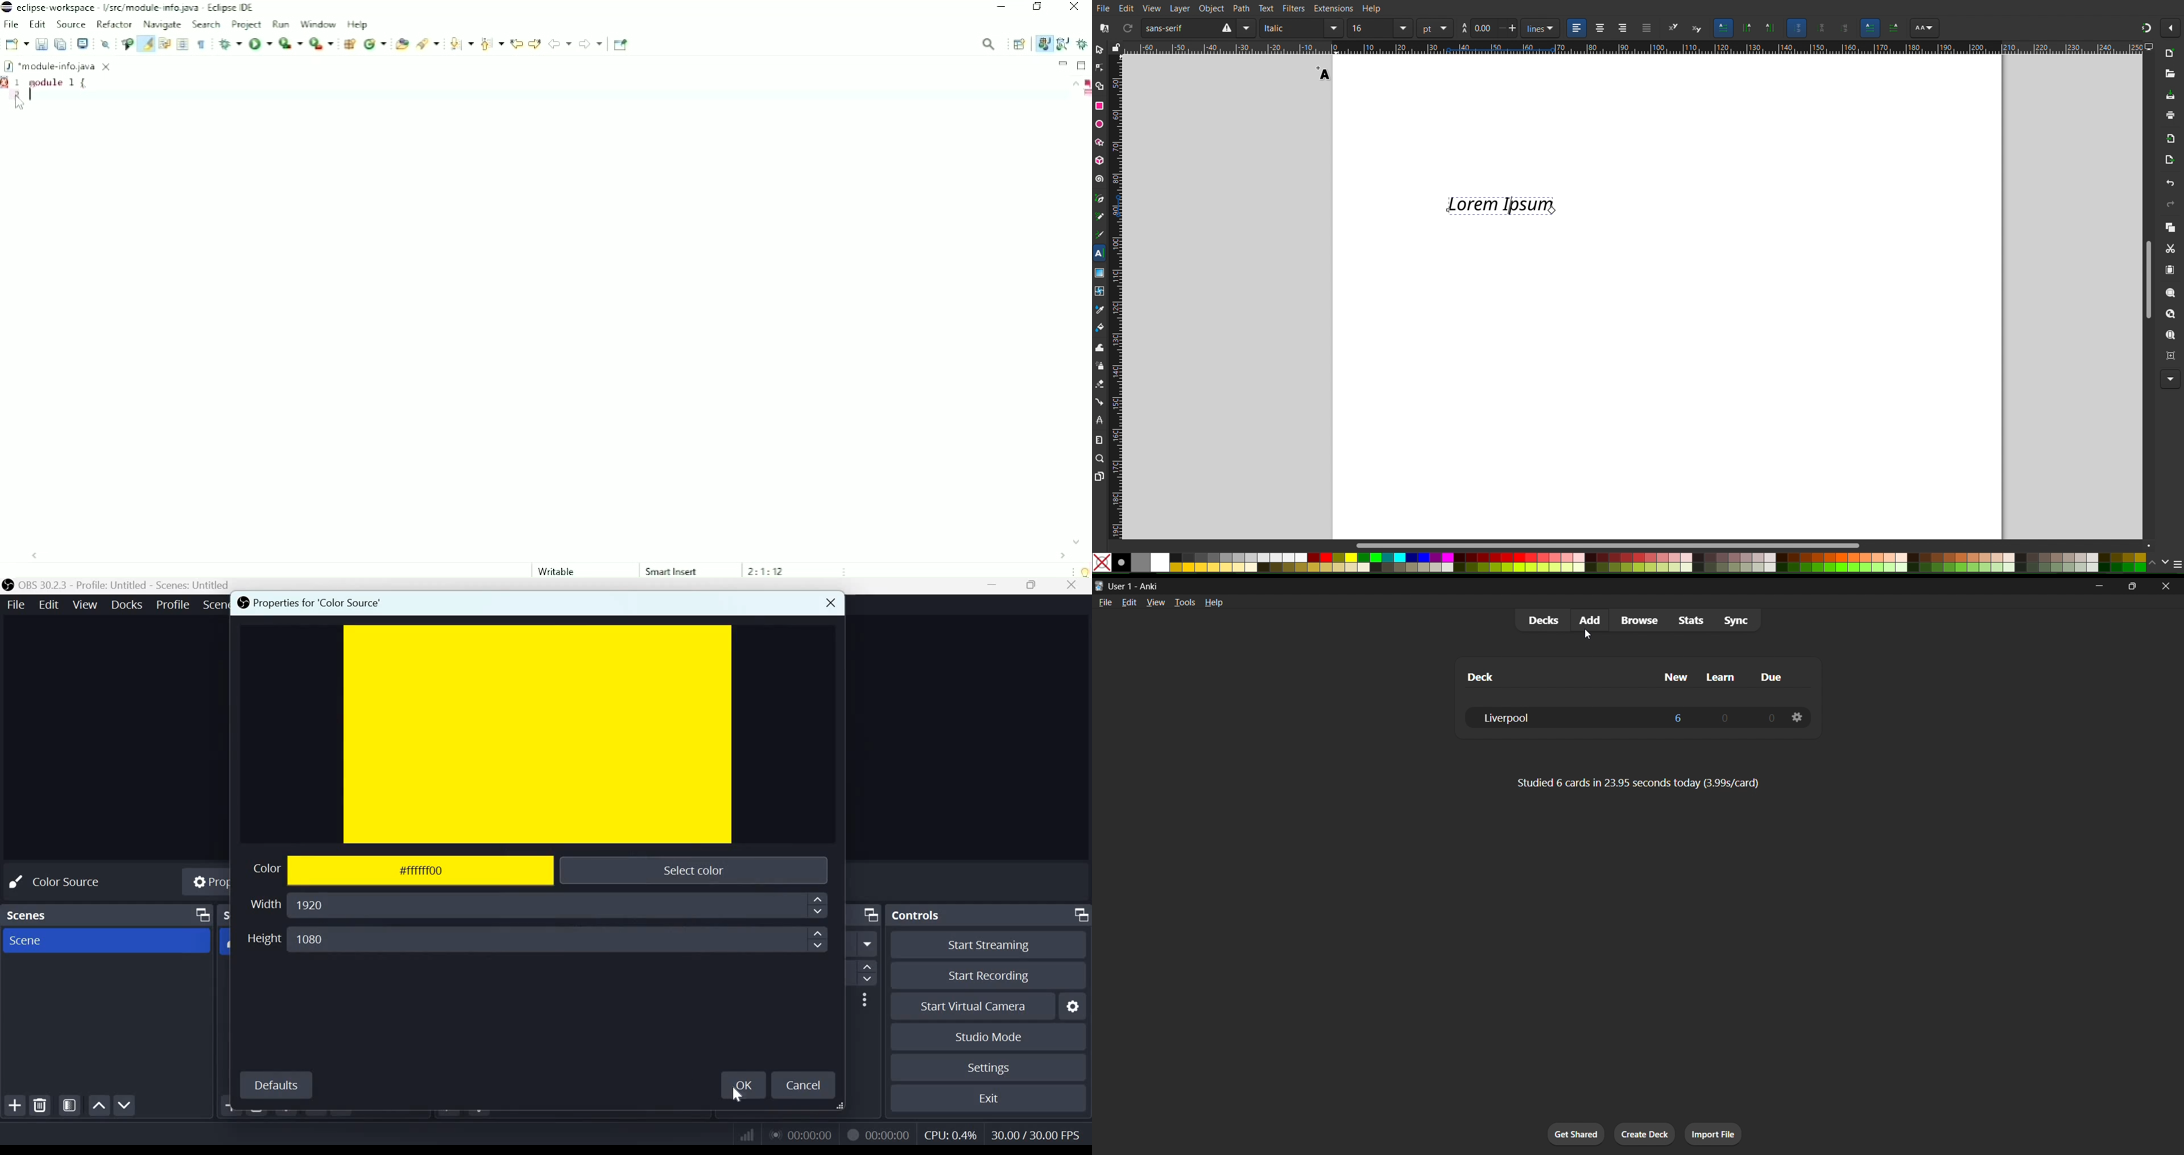 This screenshot has width=2184, height=1176. I want to click on ok, so click(744, 1084).